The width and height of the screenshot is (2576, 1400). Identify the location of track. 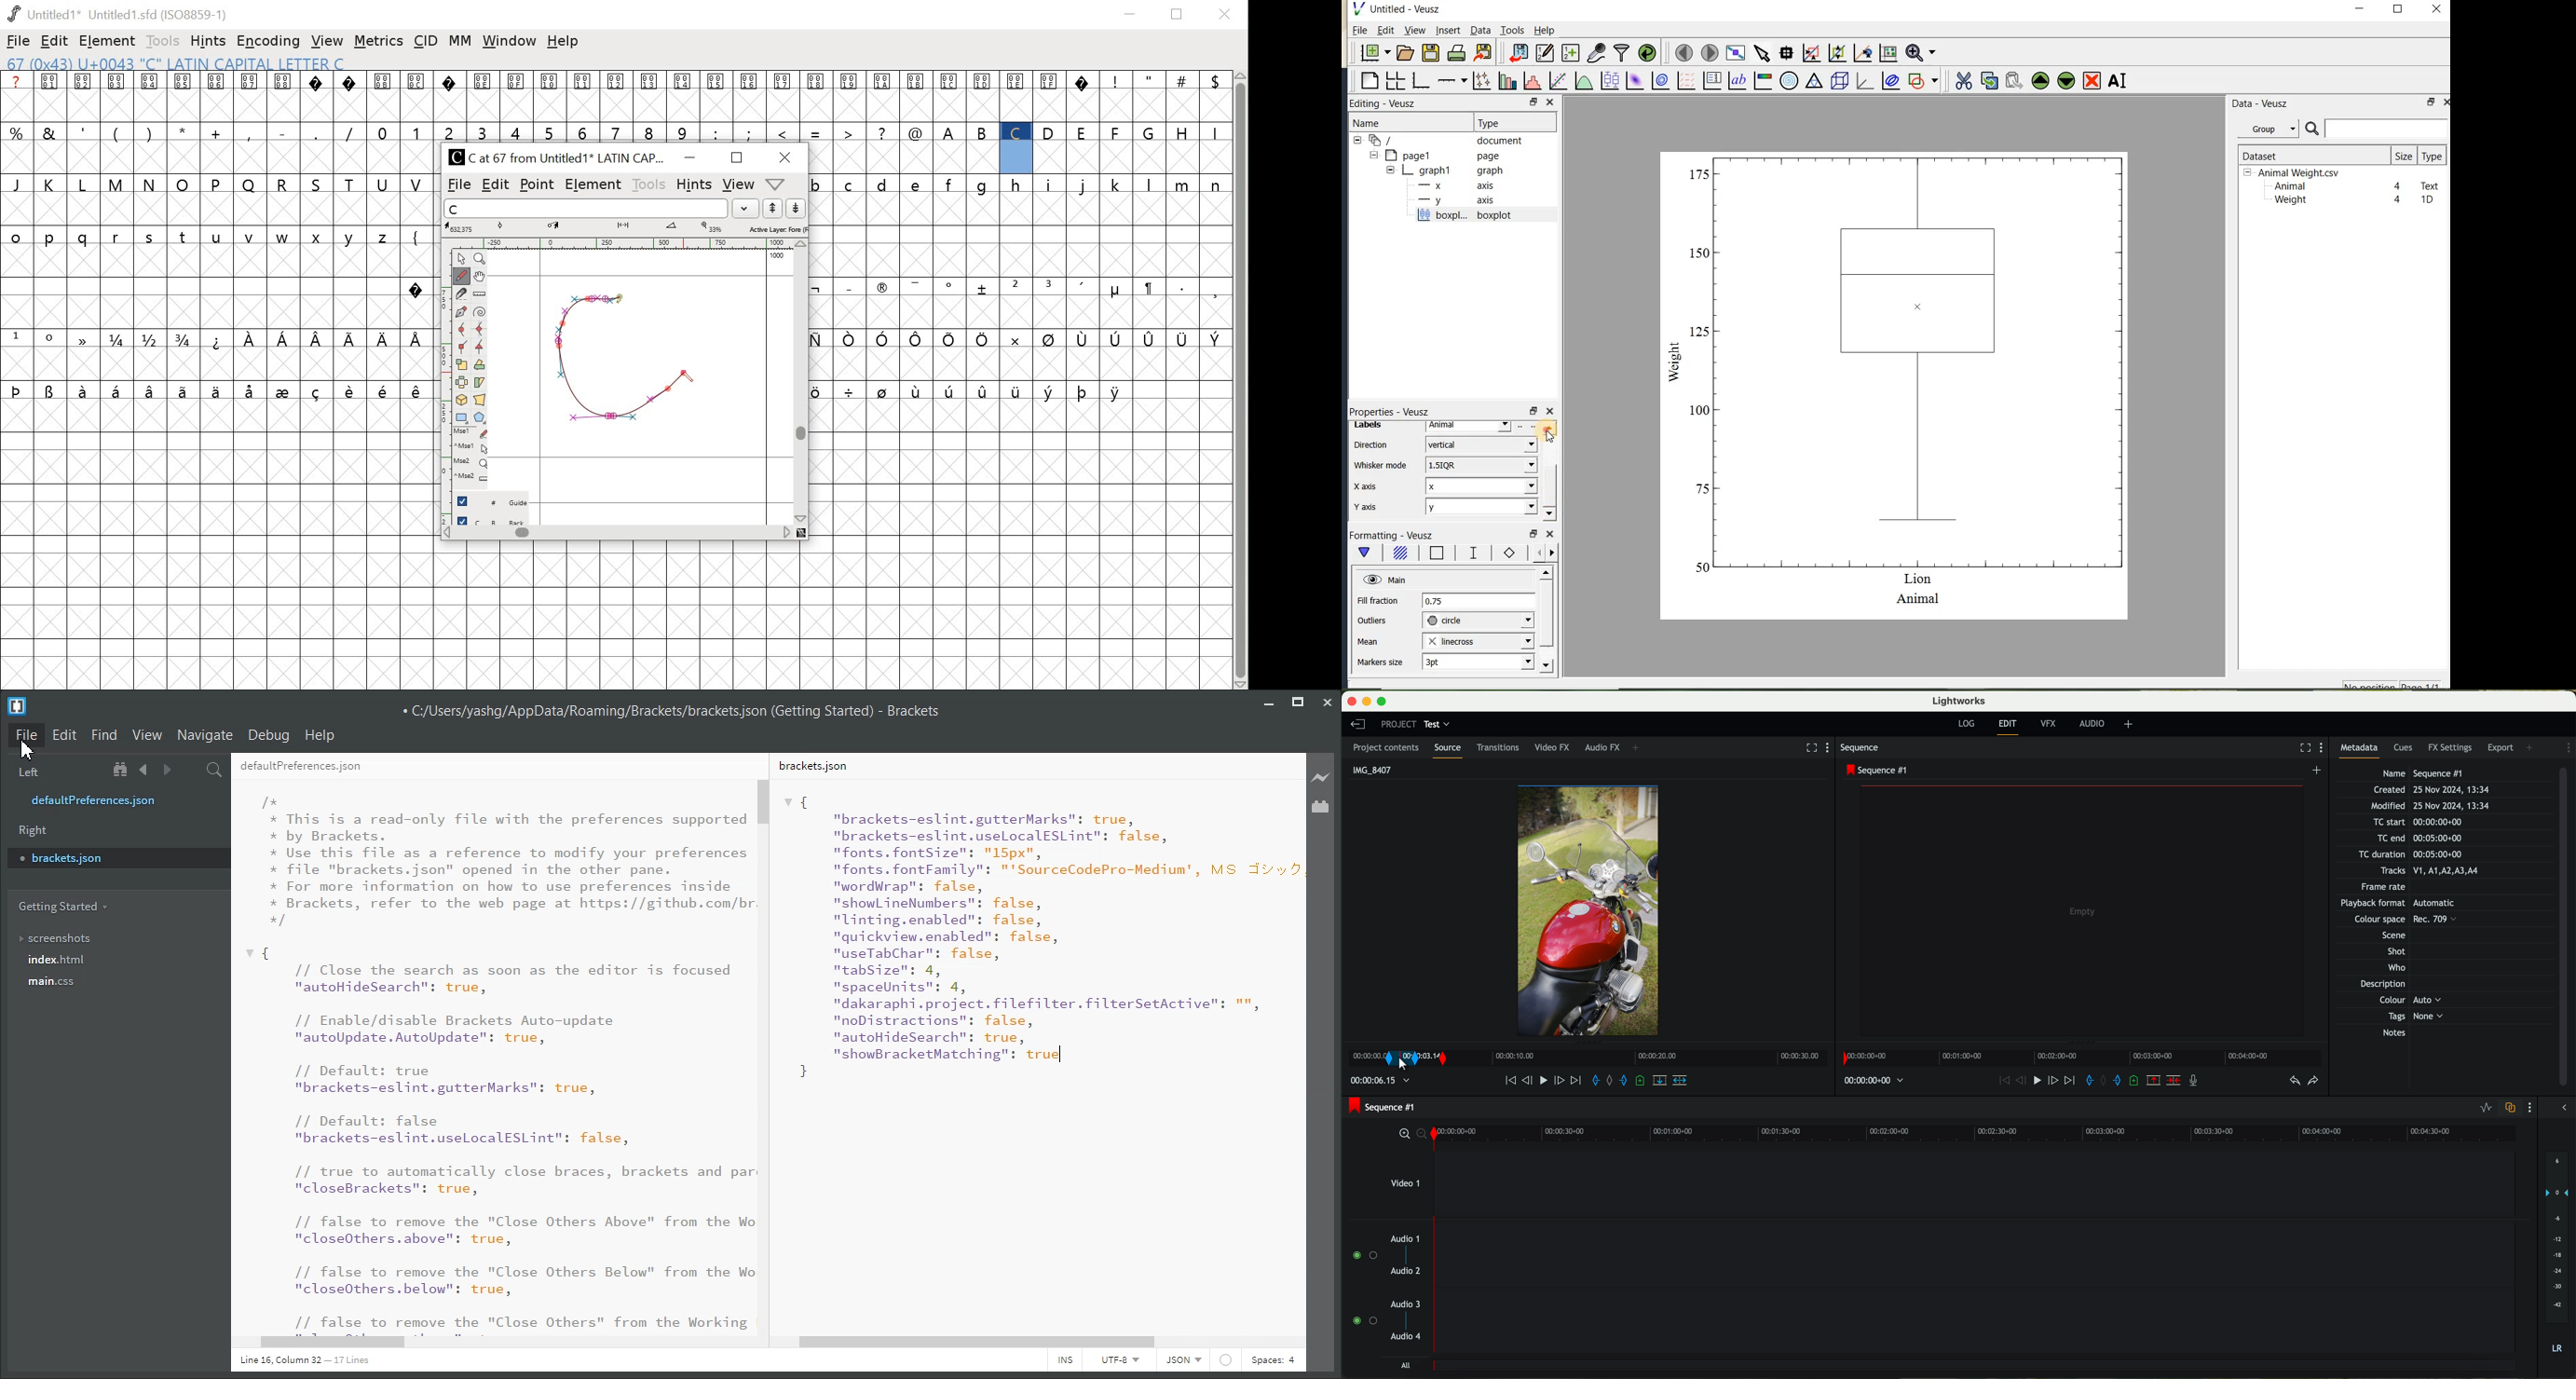
(1977, 1251).